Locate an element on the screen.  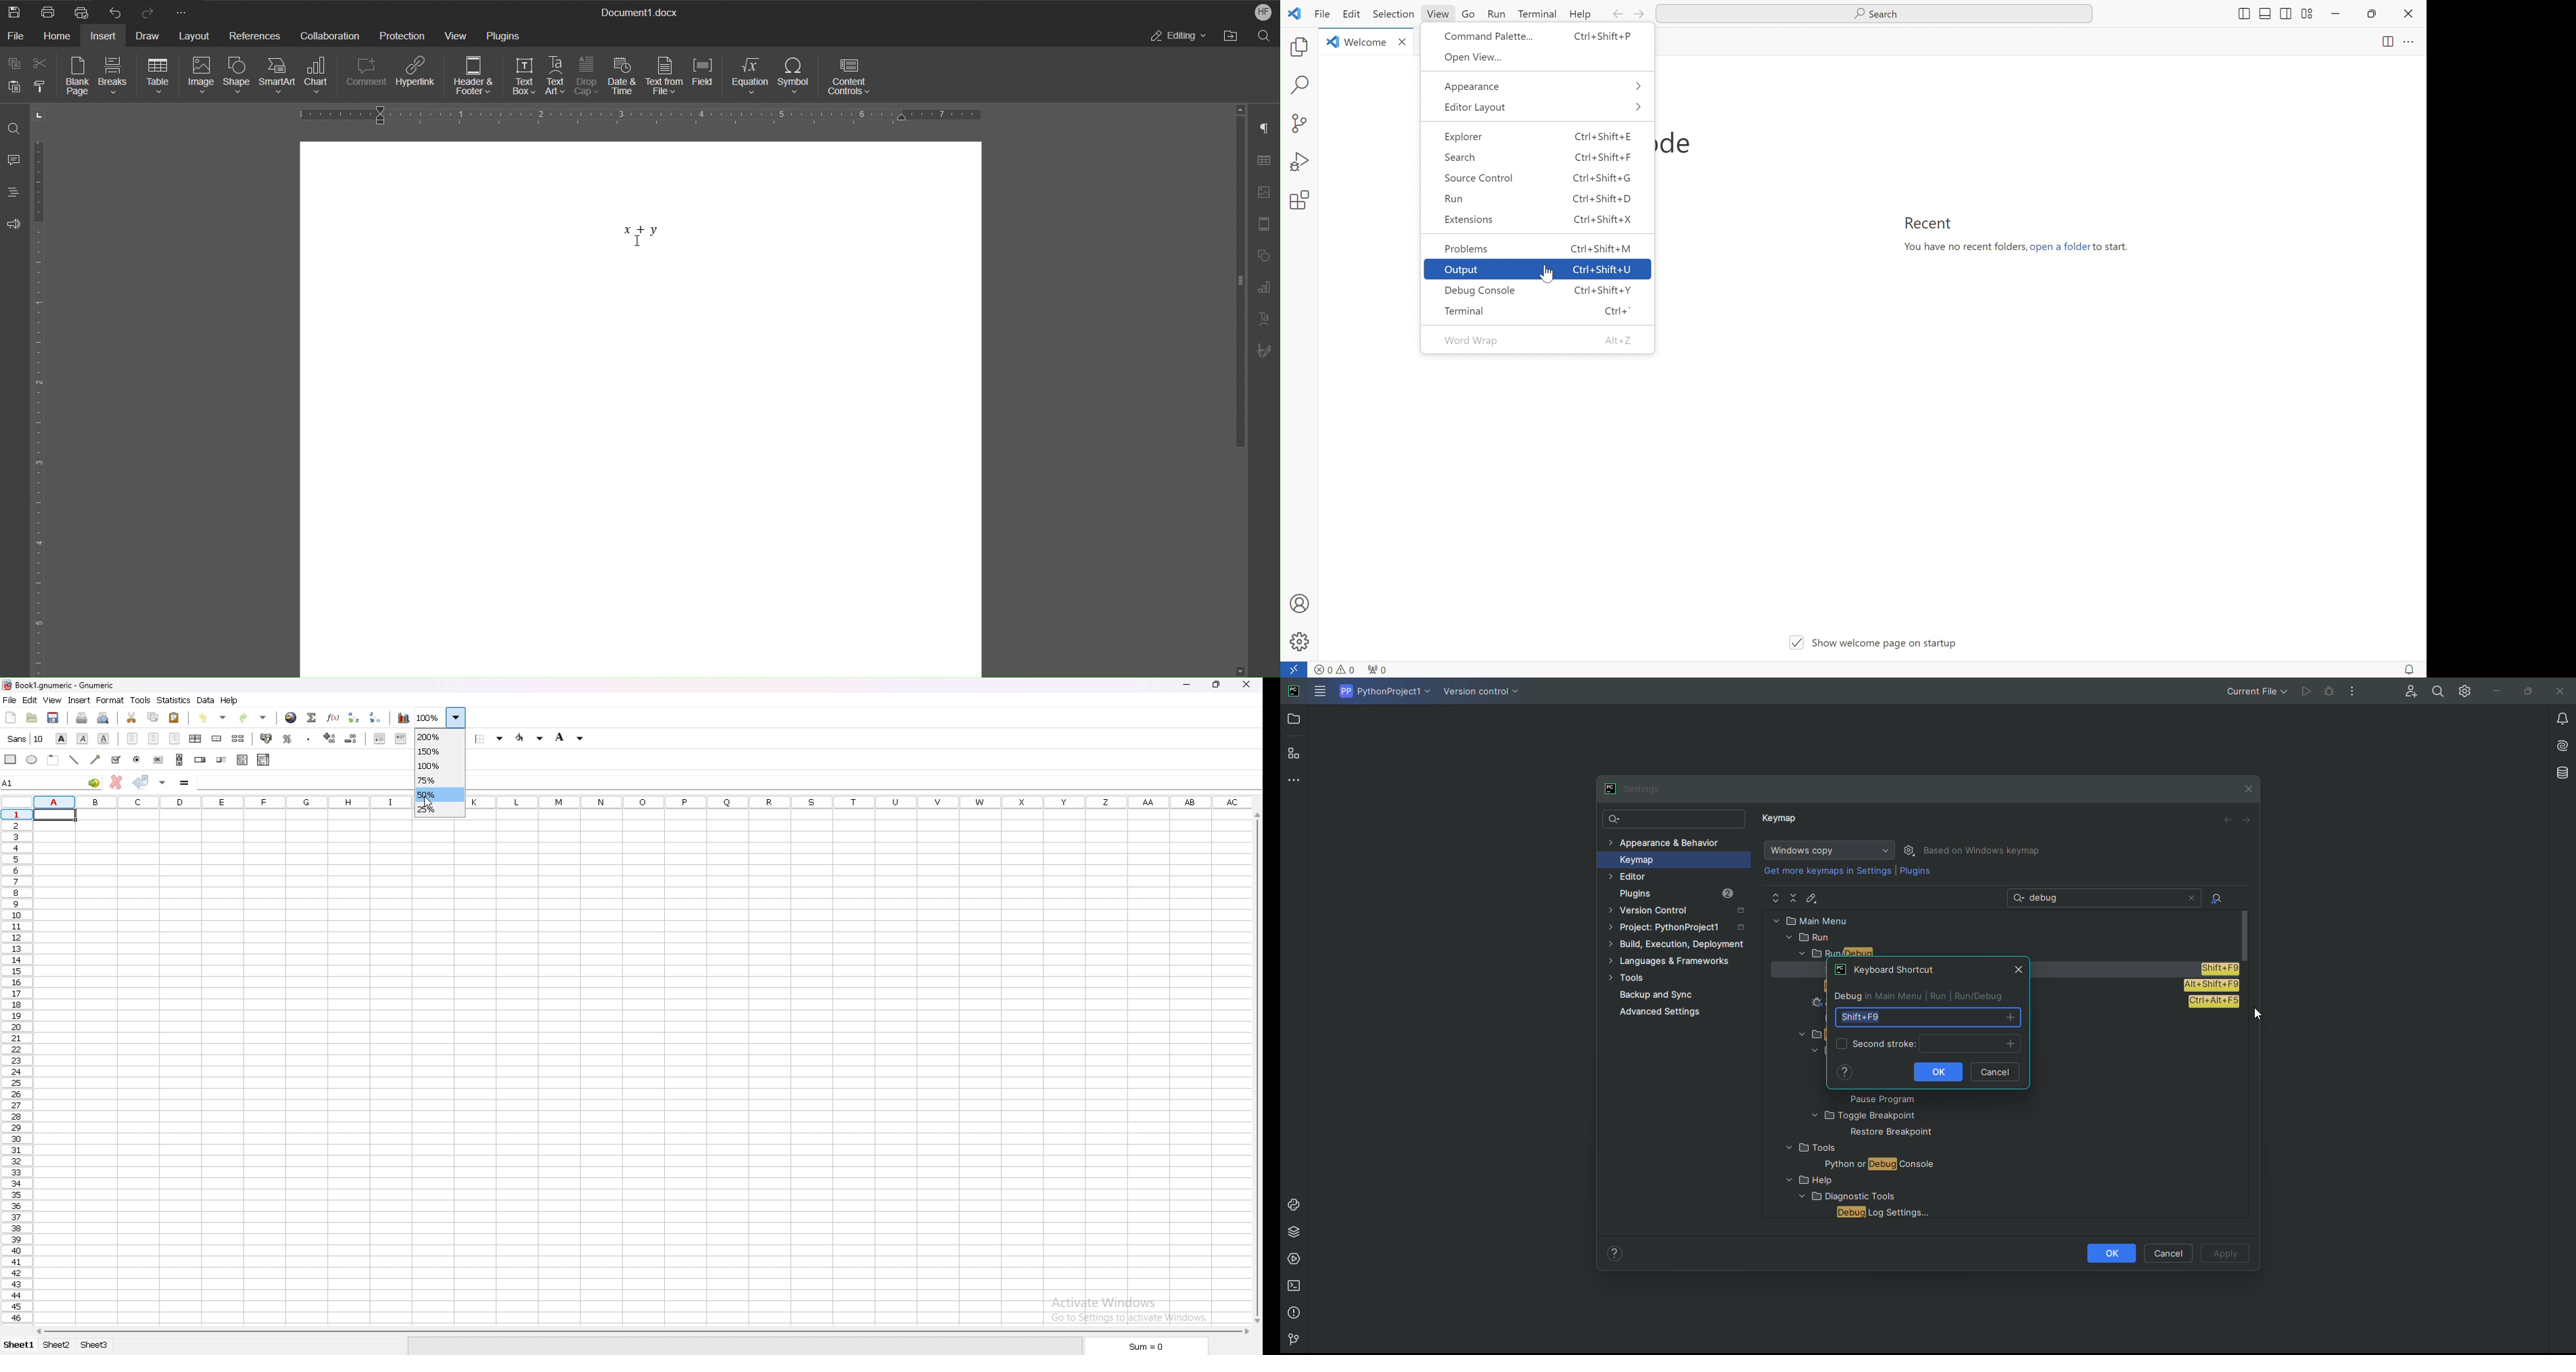
Comment is located at coordinates (365, 77).